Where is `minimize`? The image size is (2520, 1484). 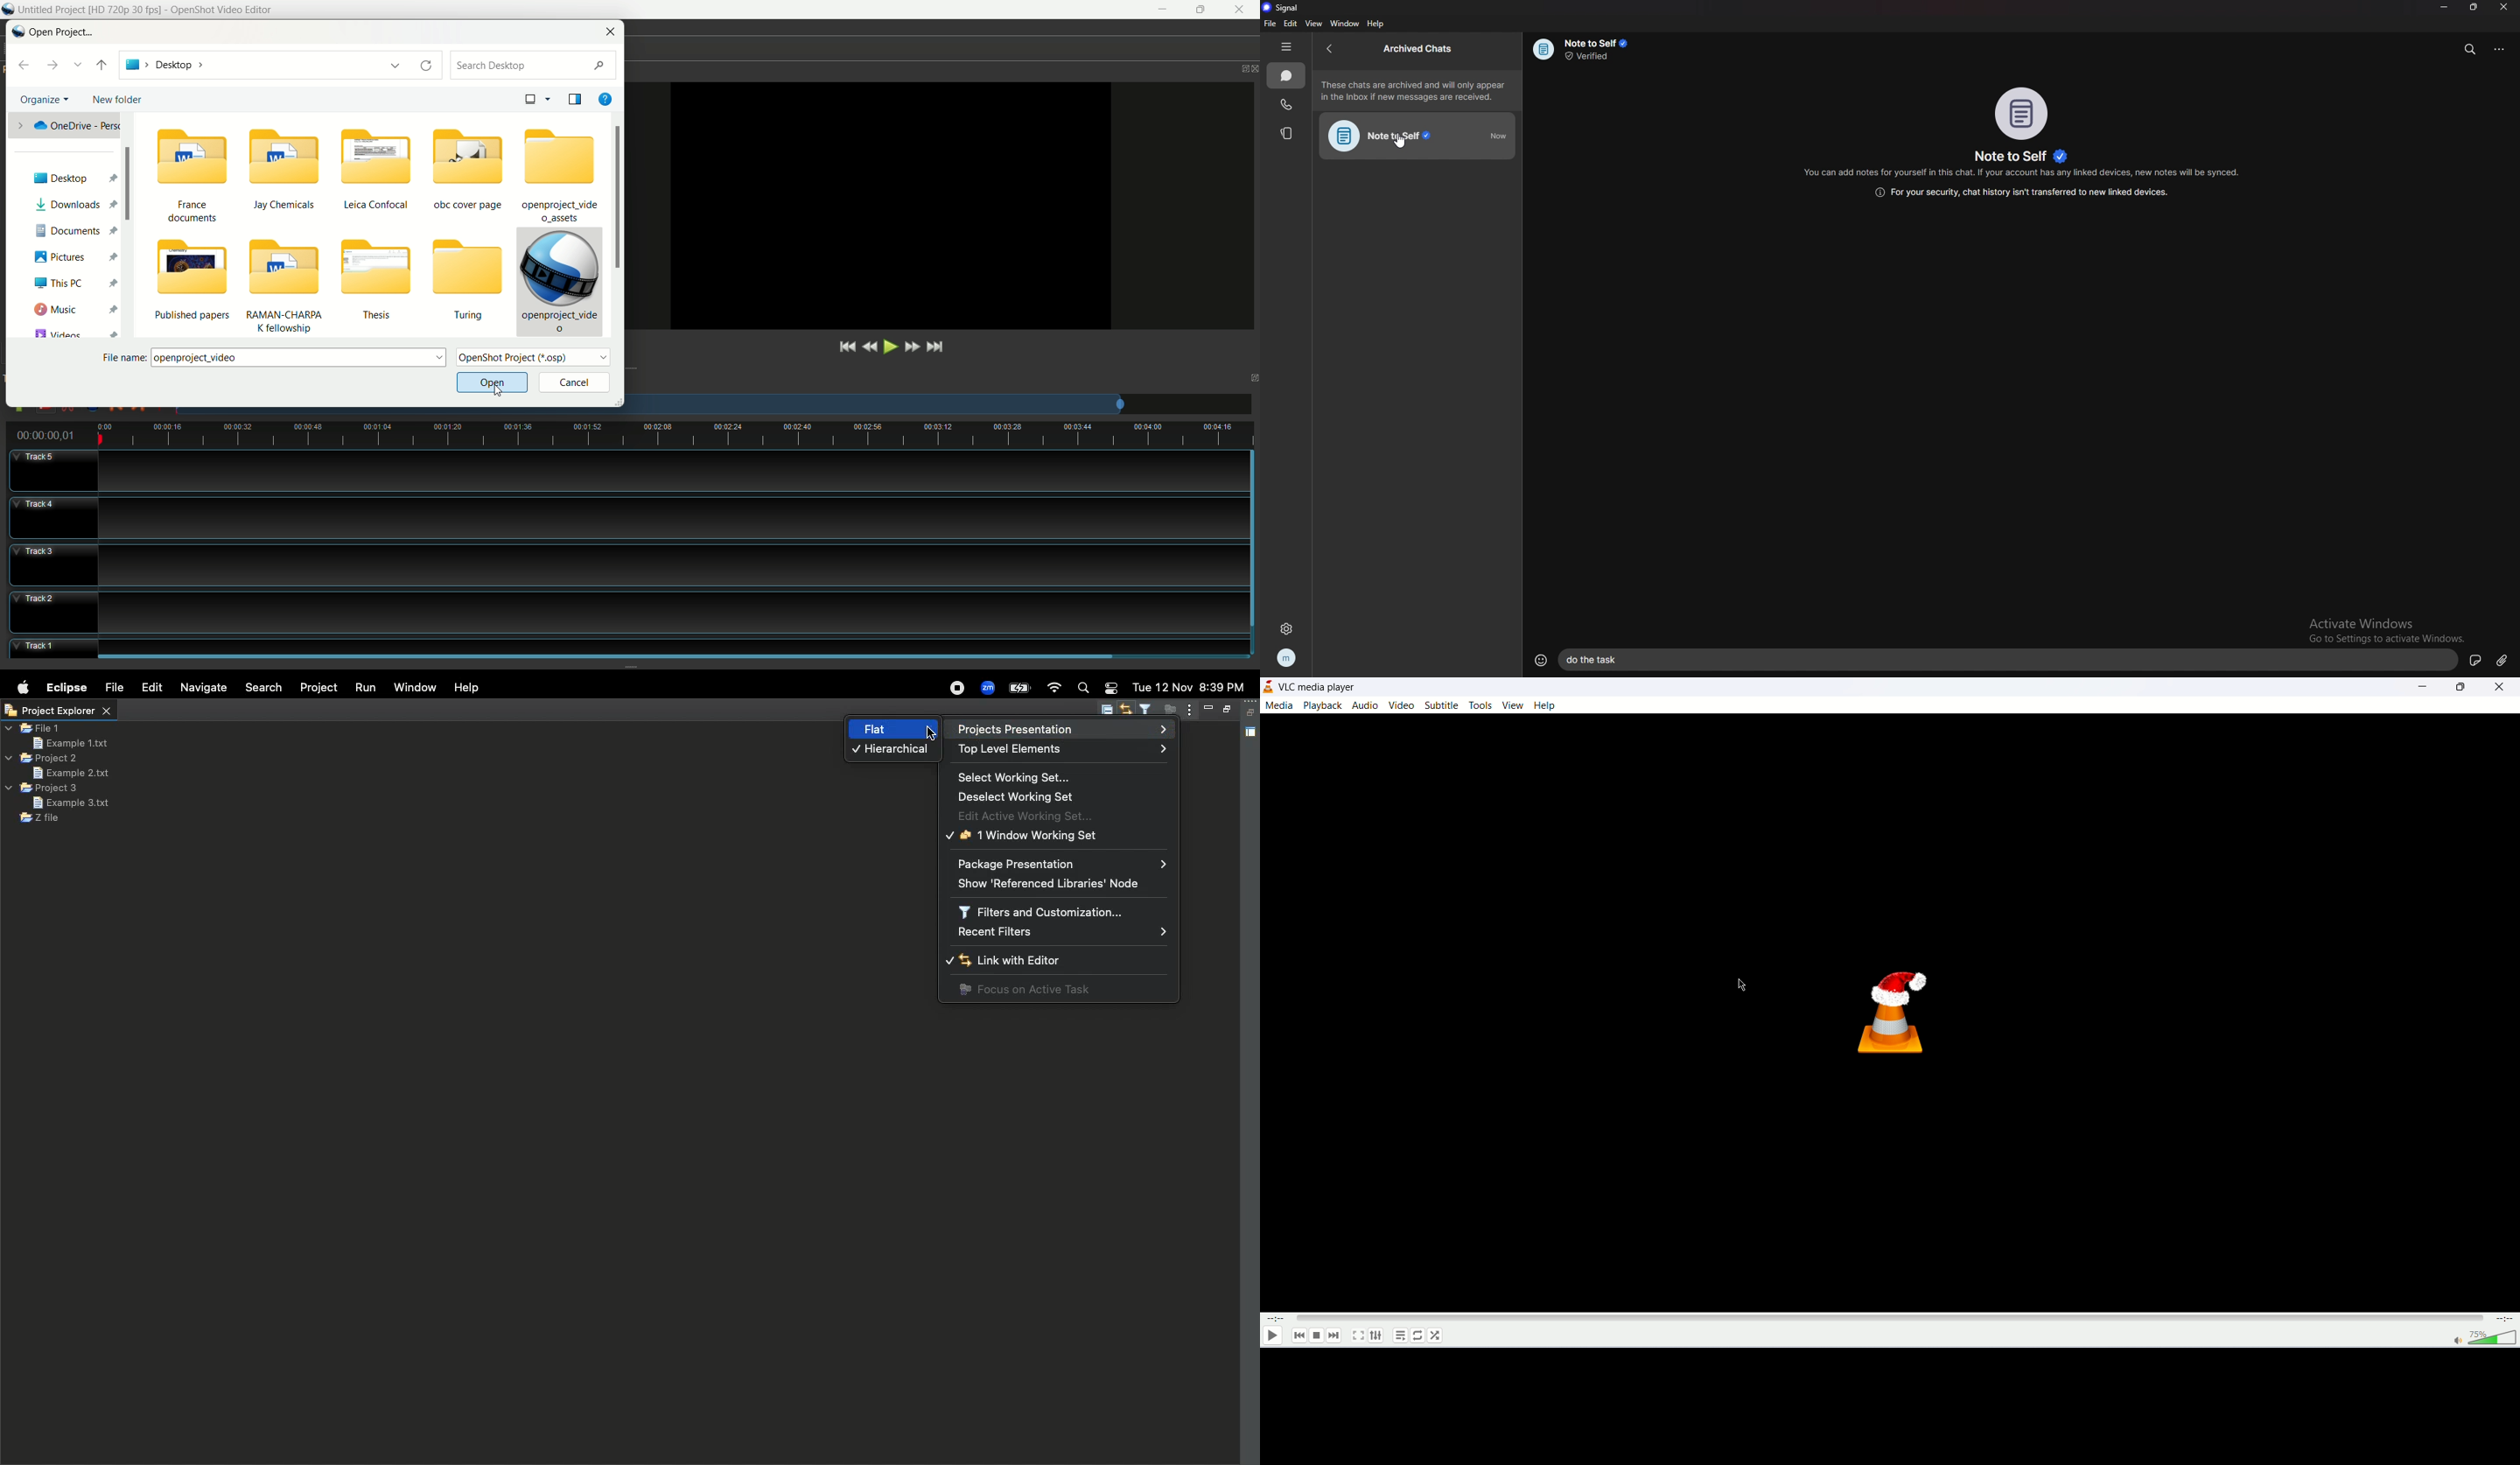
minimize is located at coordinates (2444, 6).